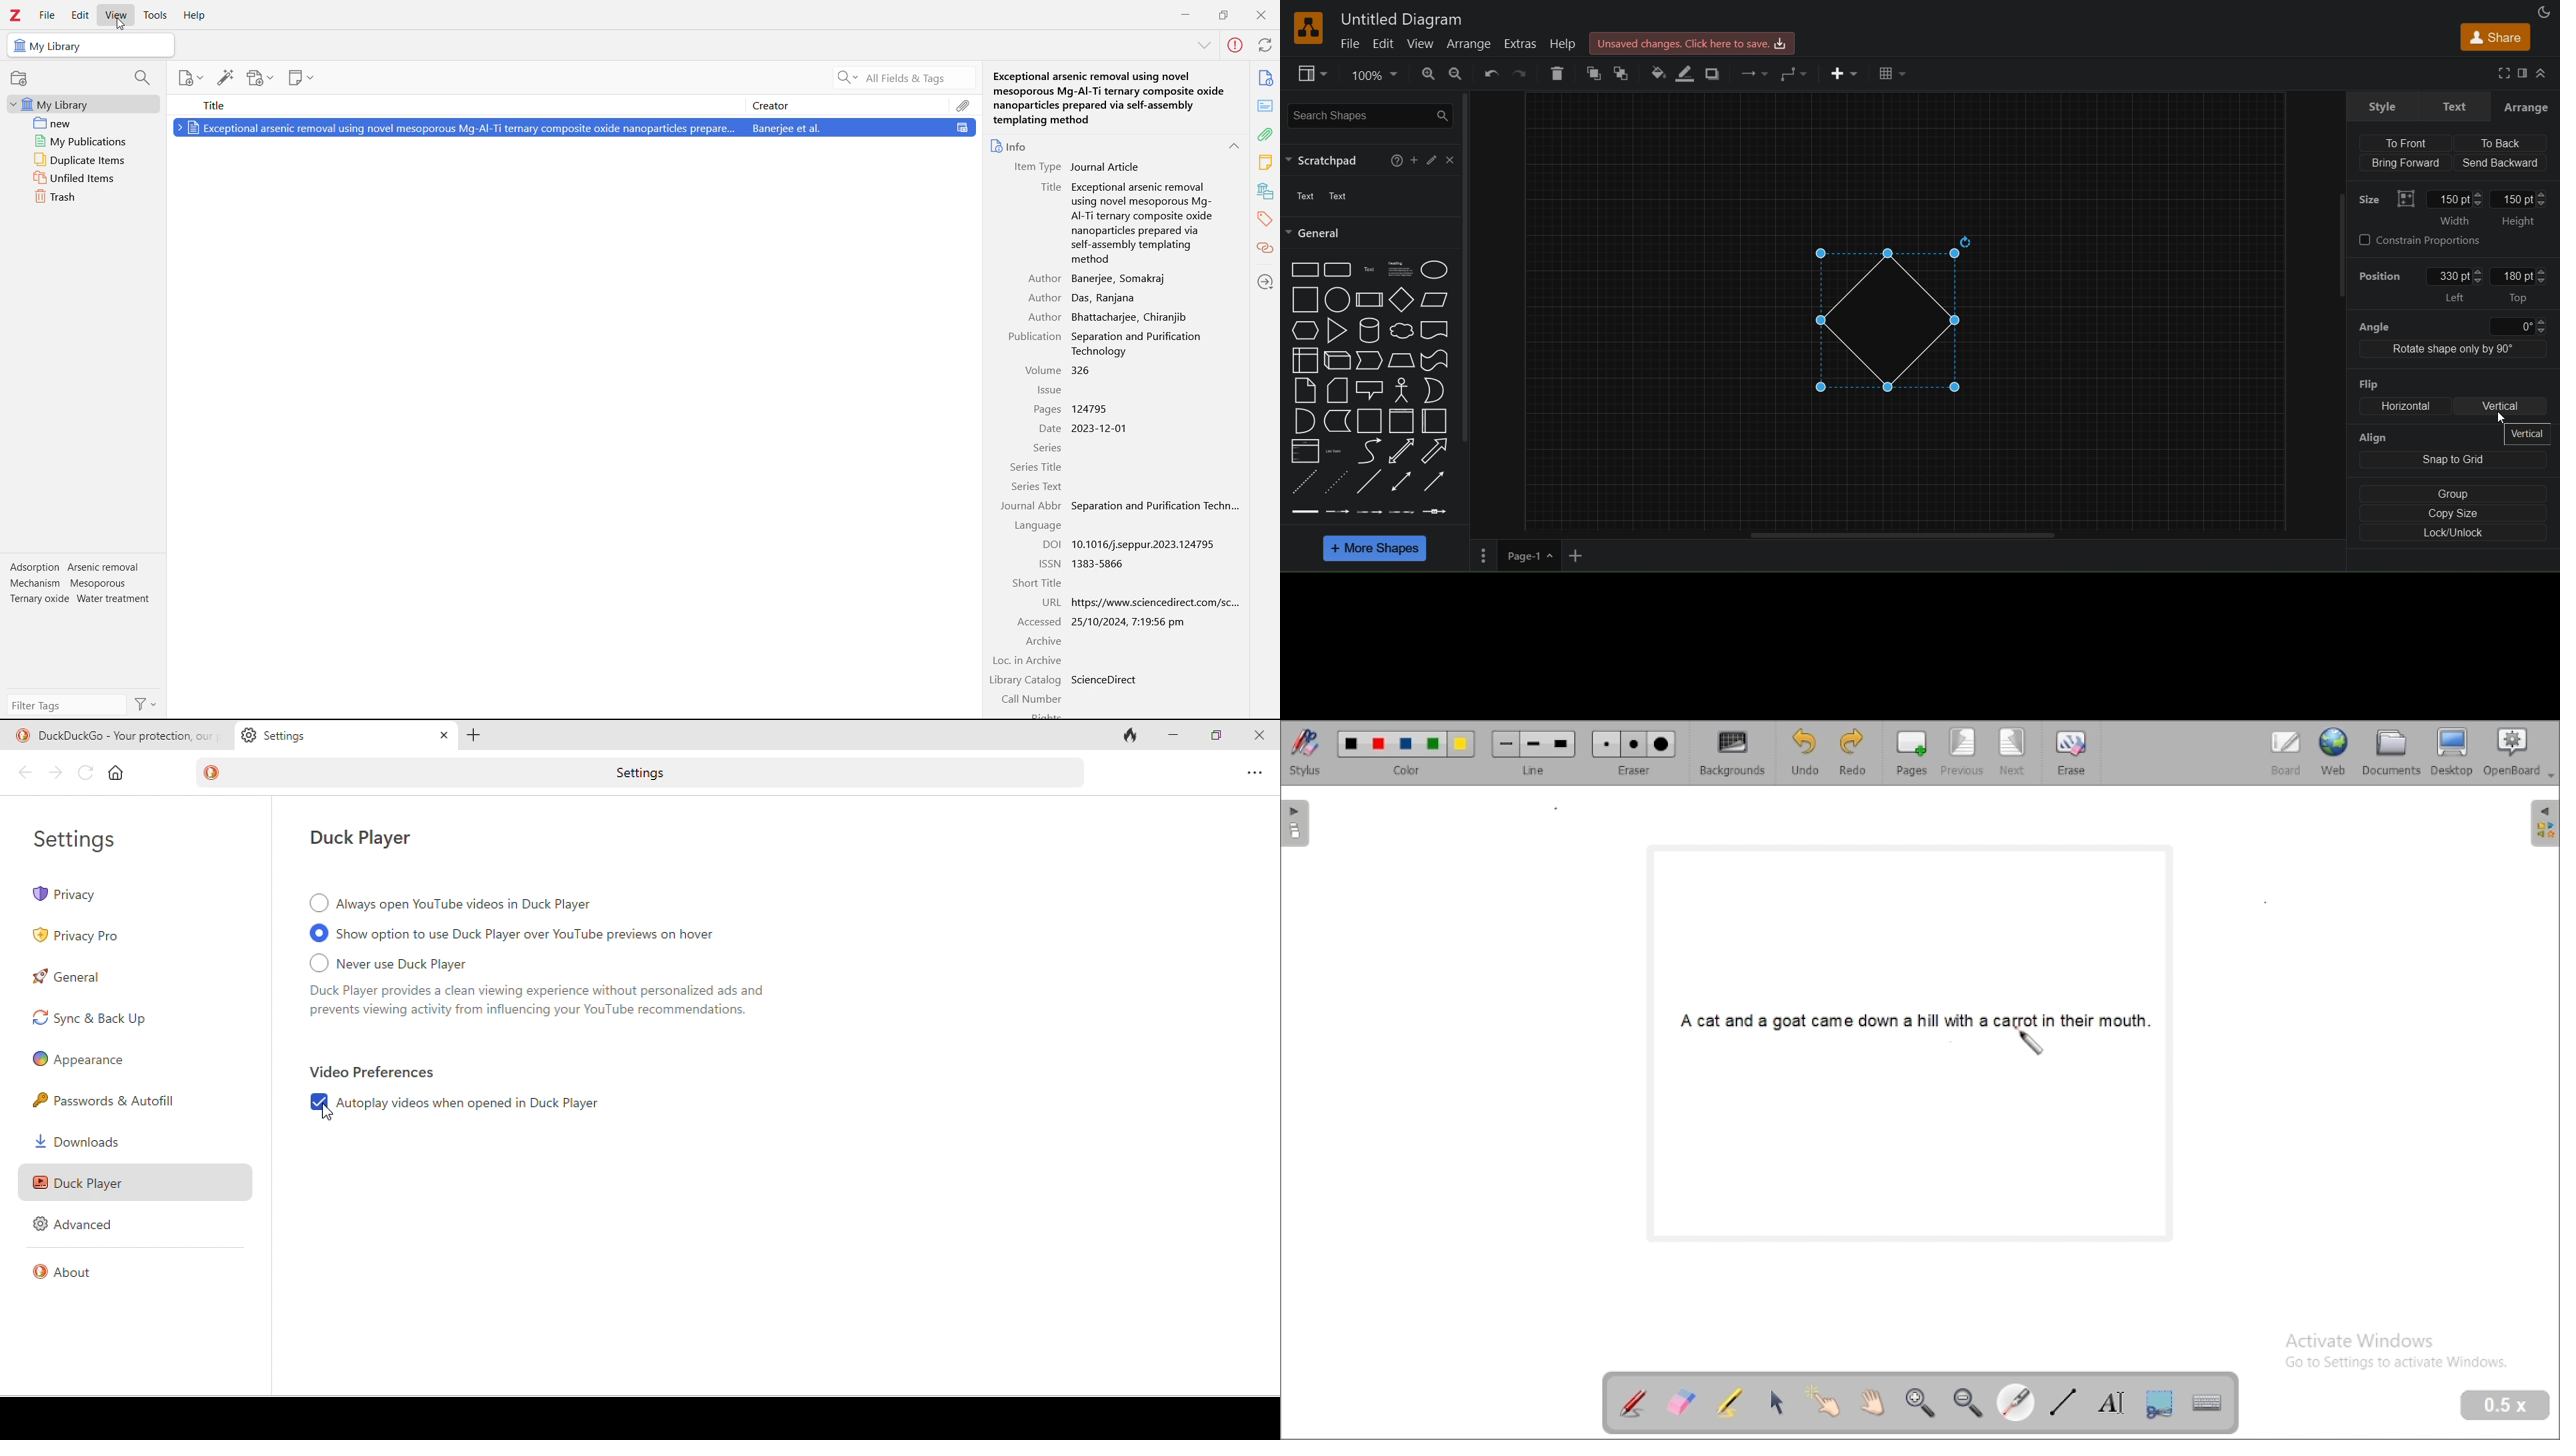  Describe the element at coordinates (1131, 621) in the screenshot. I see `25/10/2024, 7:19:56 pm` at that location.